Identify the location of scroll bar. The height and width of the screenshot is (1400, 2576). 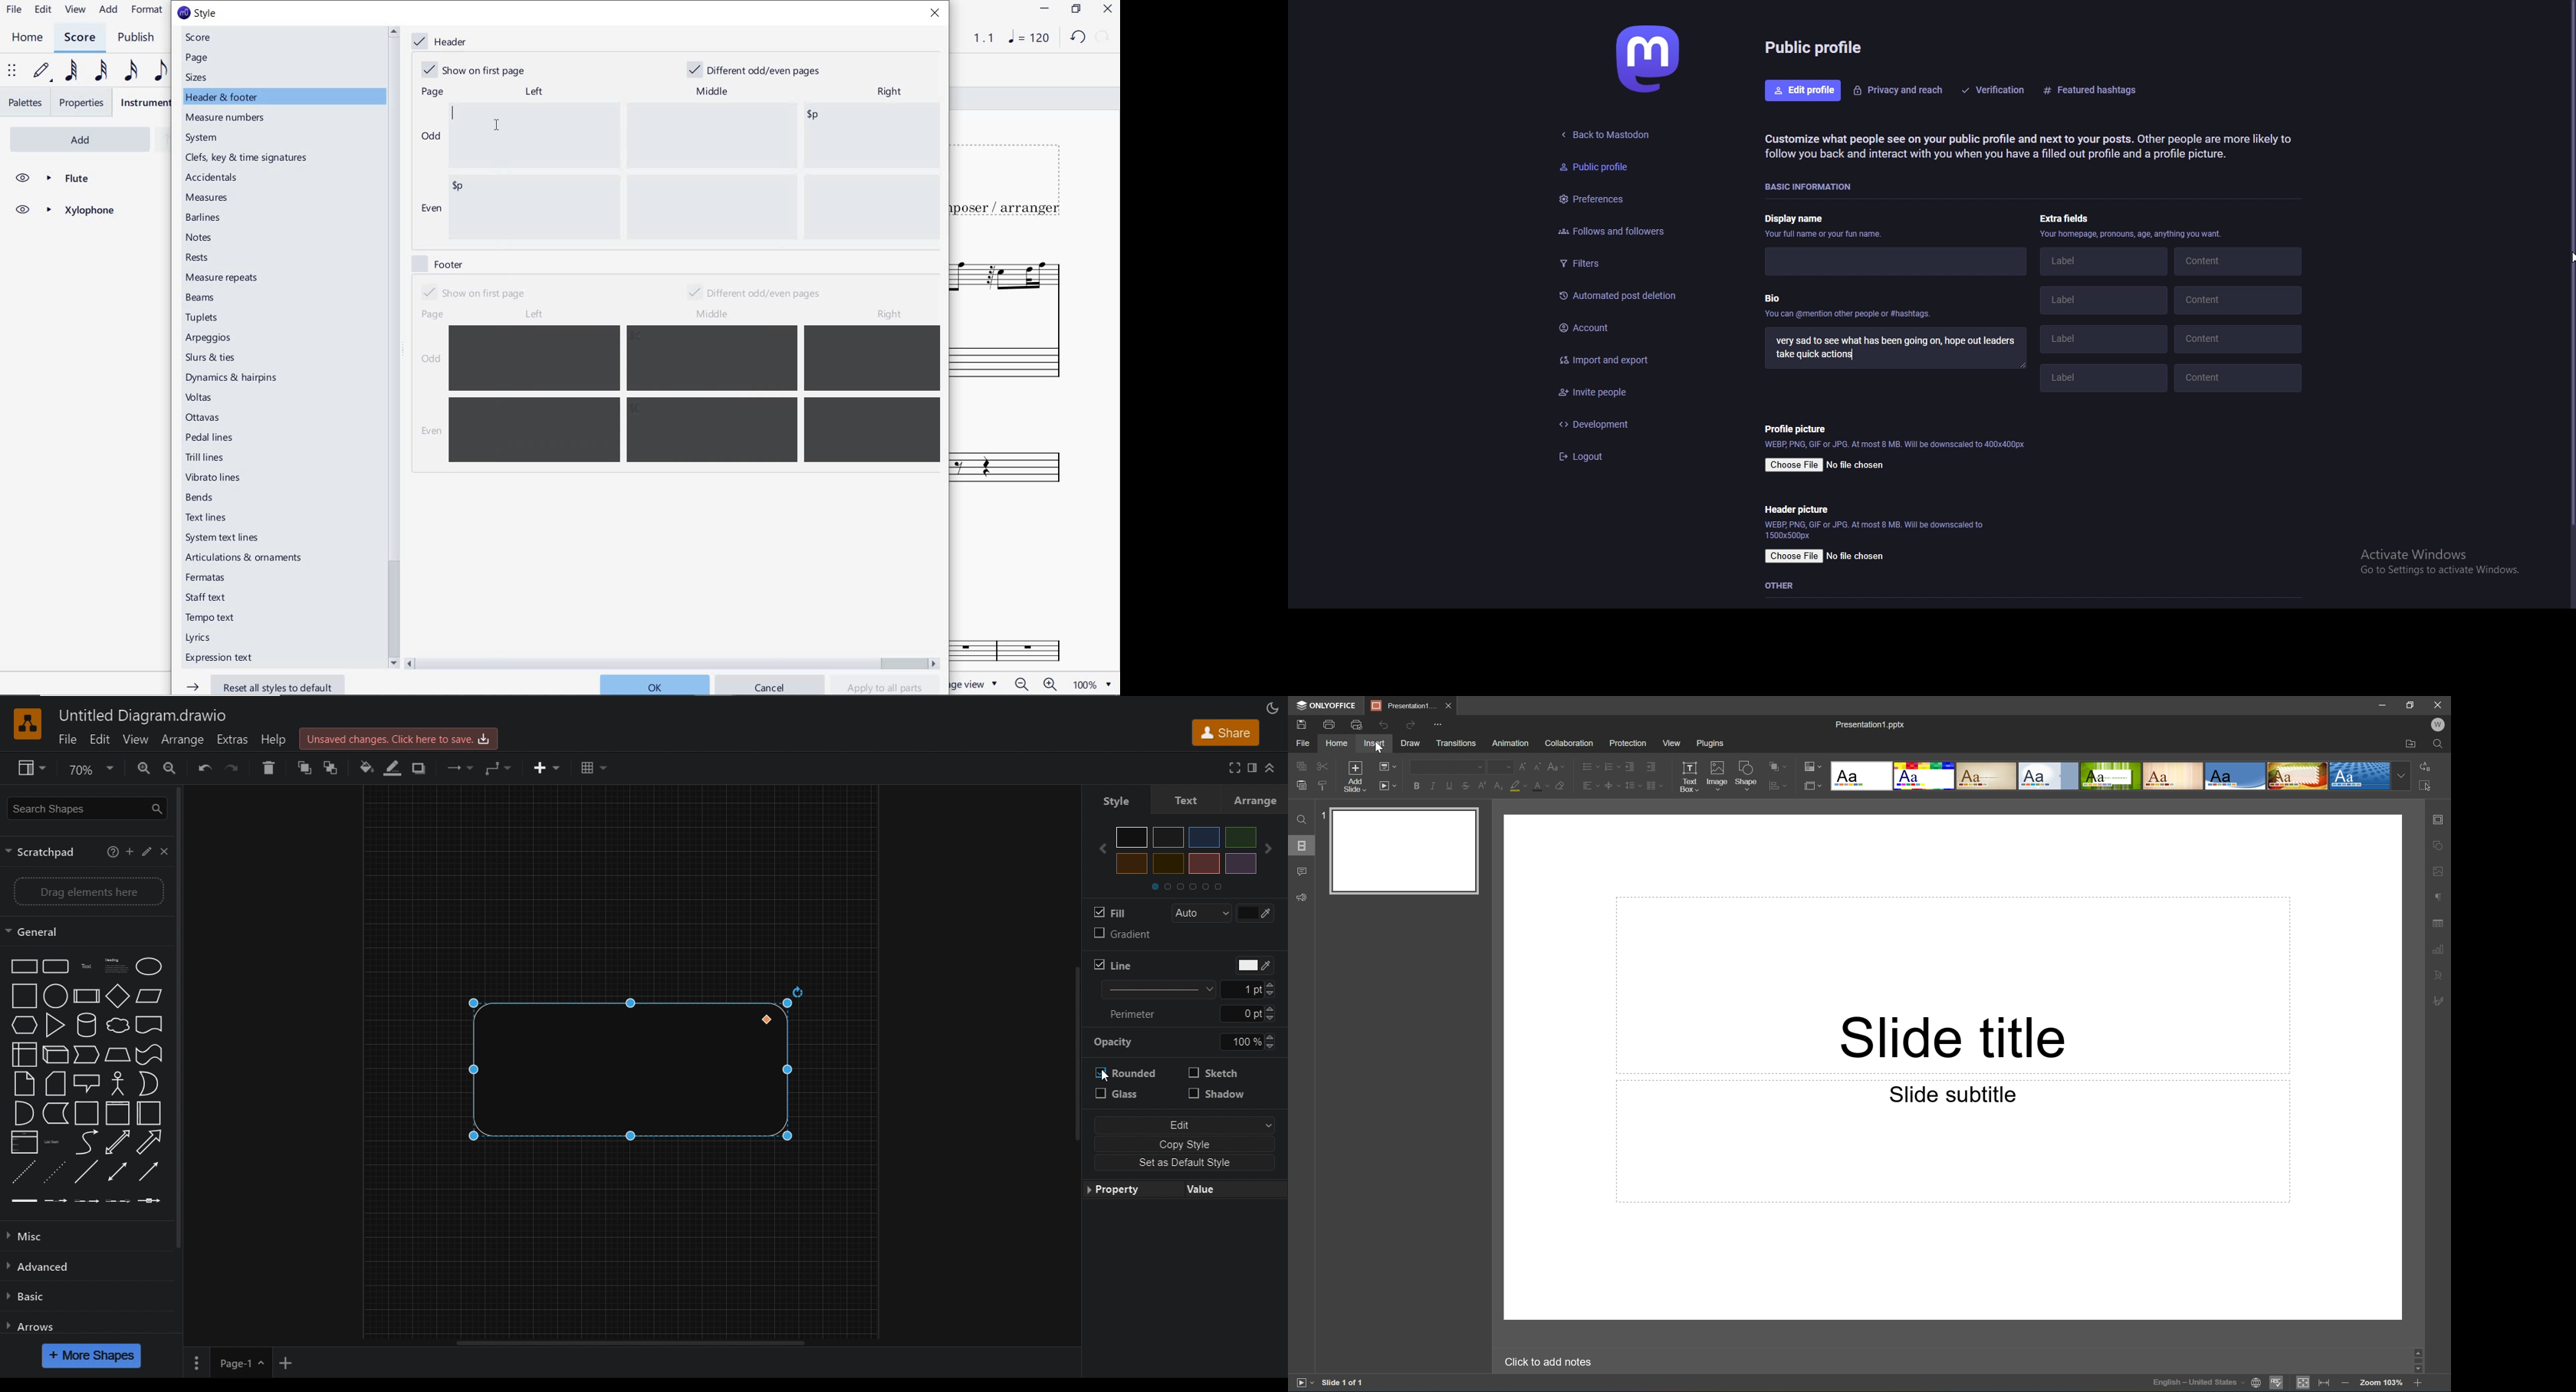
(2570, 266).